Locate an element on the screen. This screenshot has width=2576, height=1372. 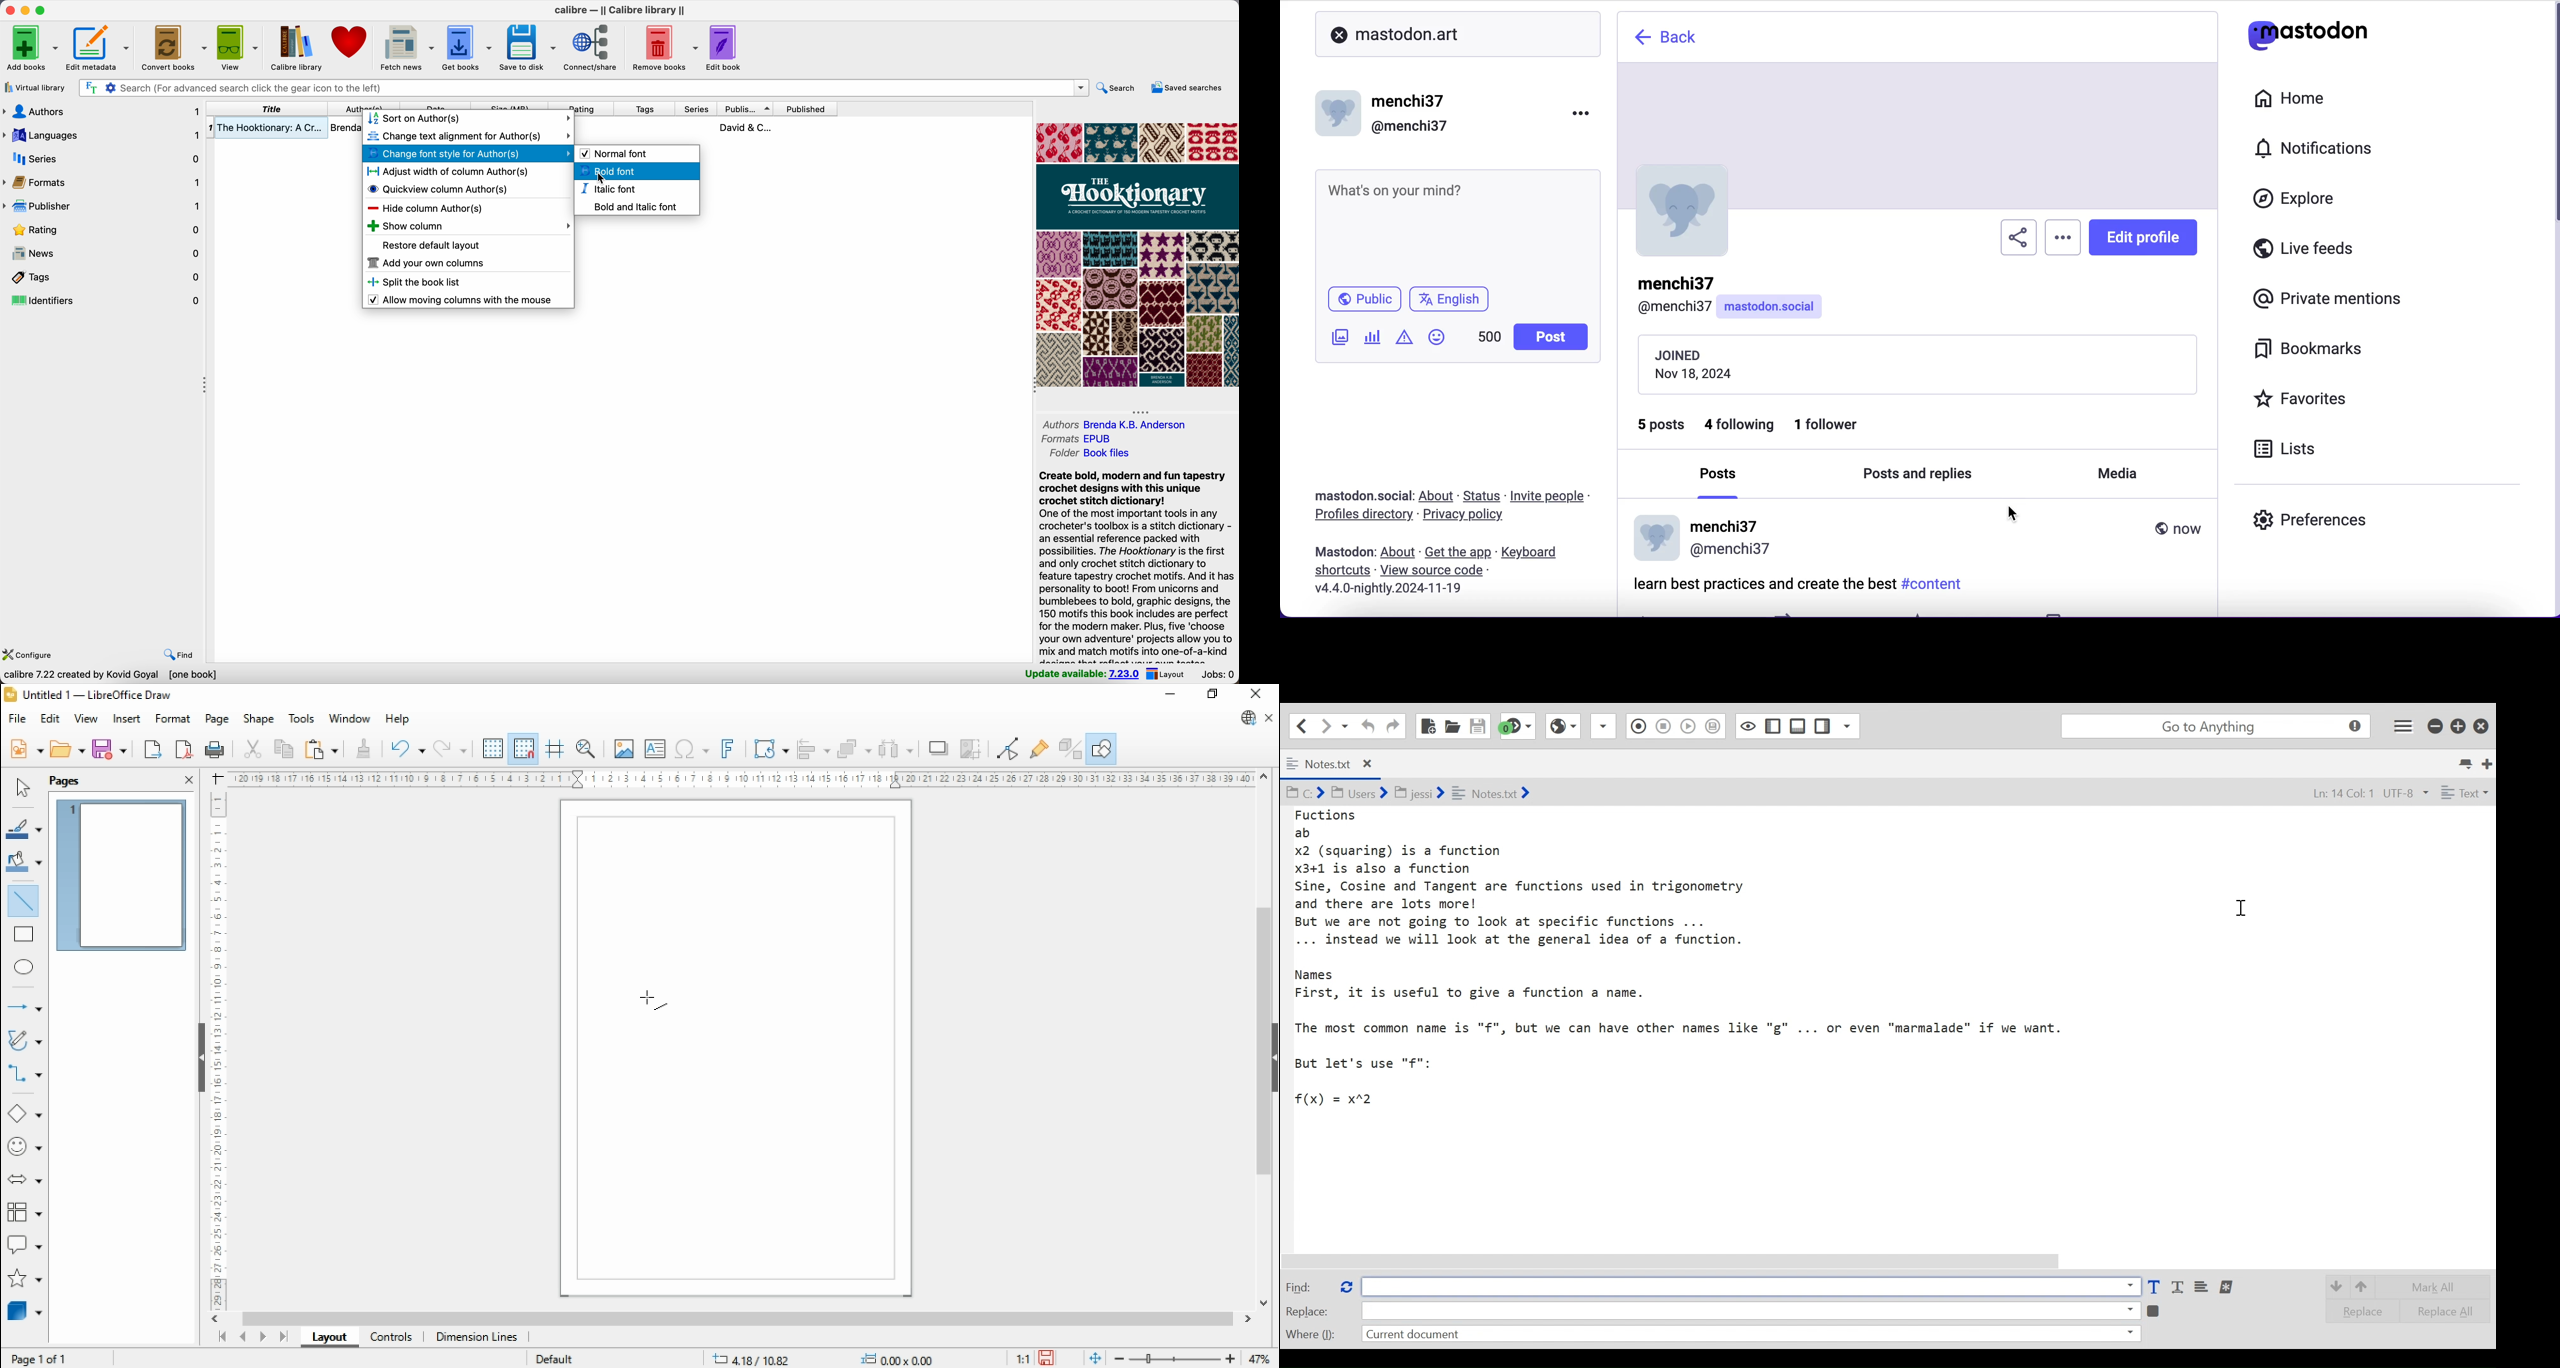
callout shapes is located at coordinates (25, 1244).